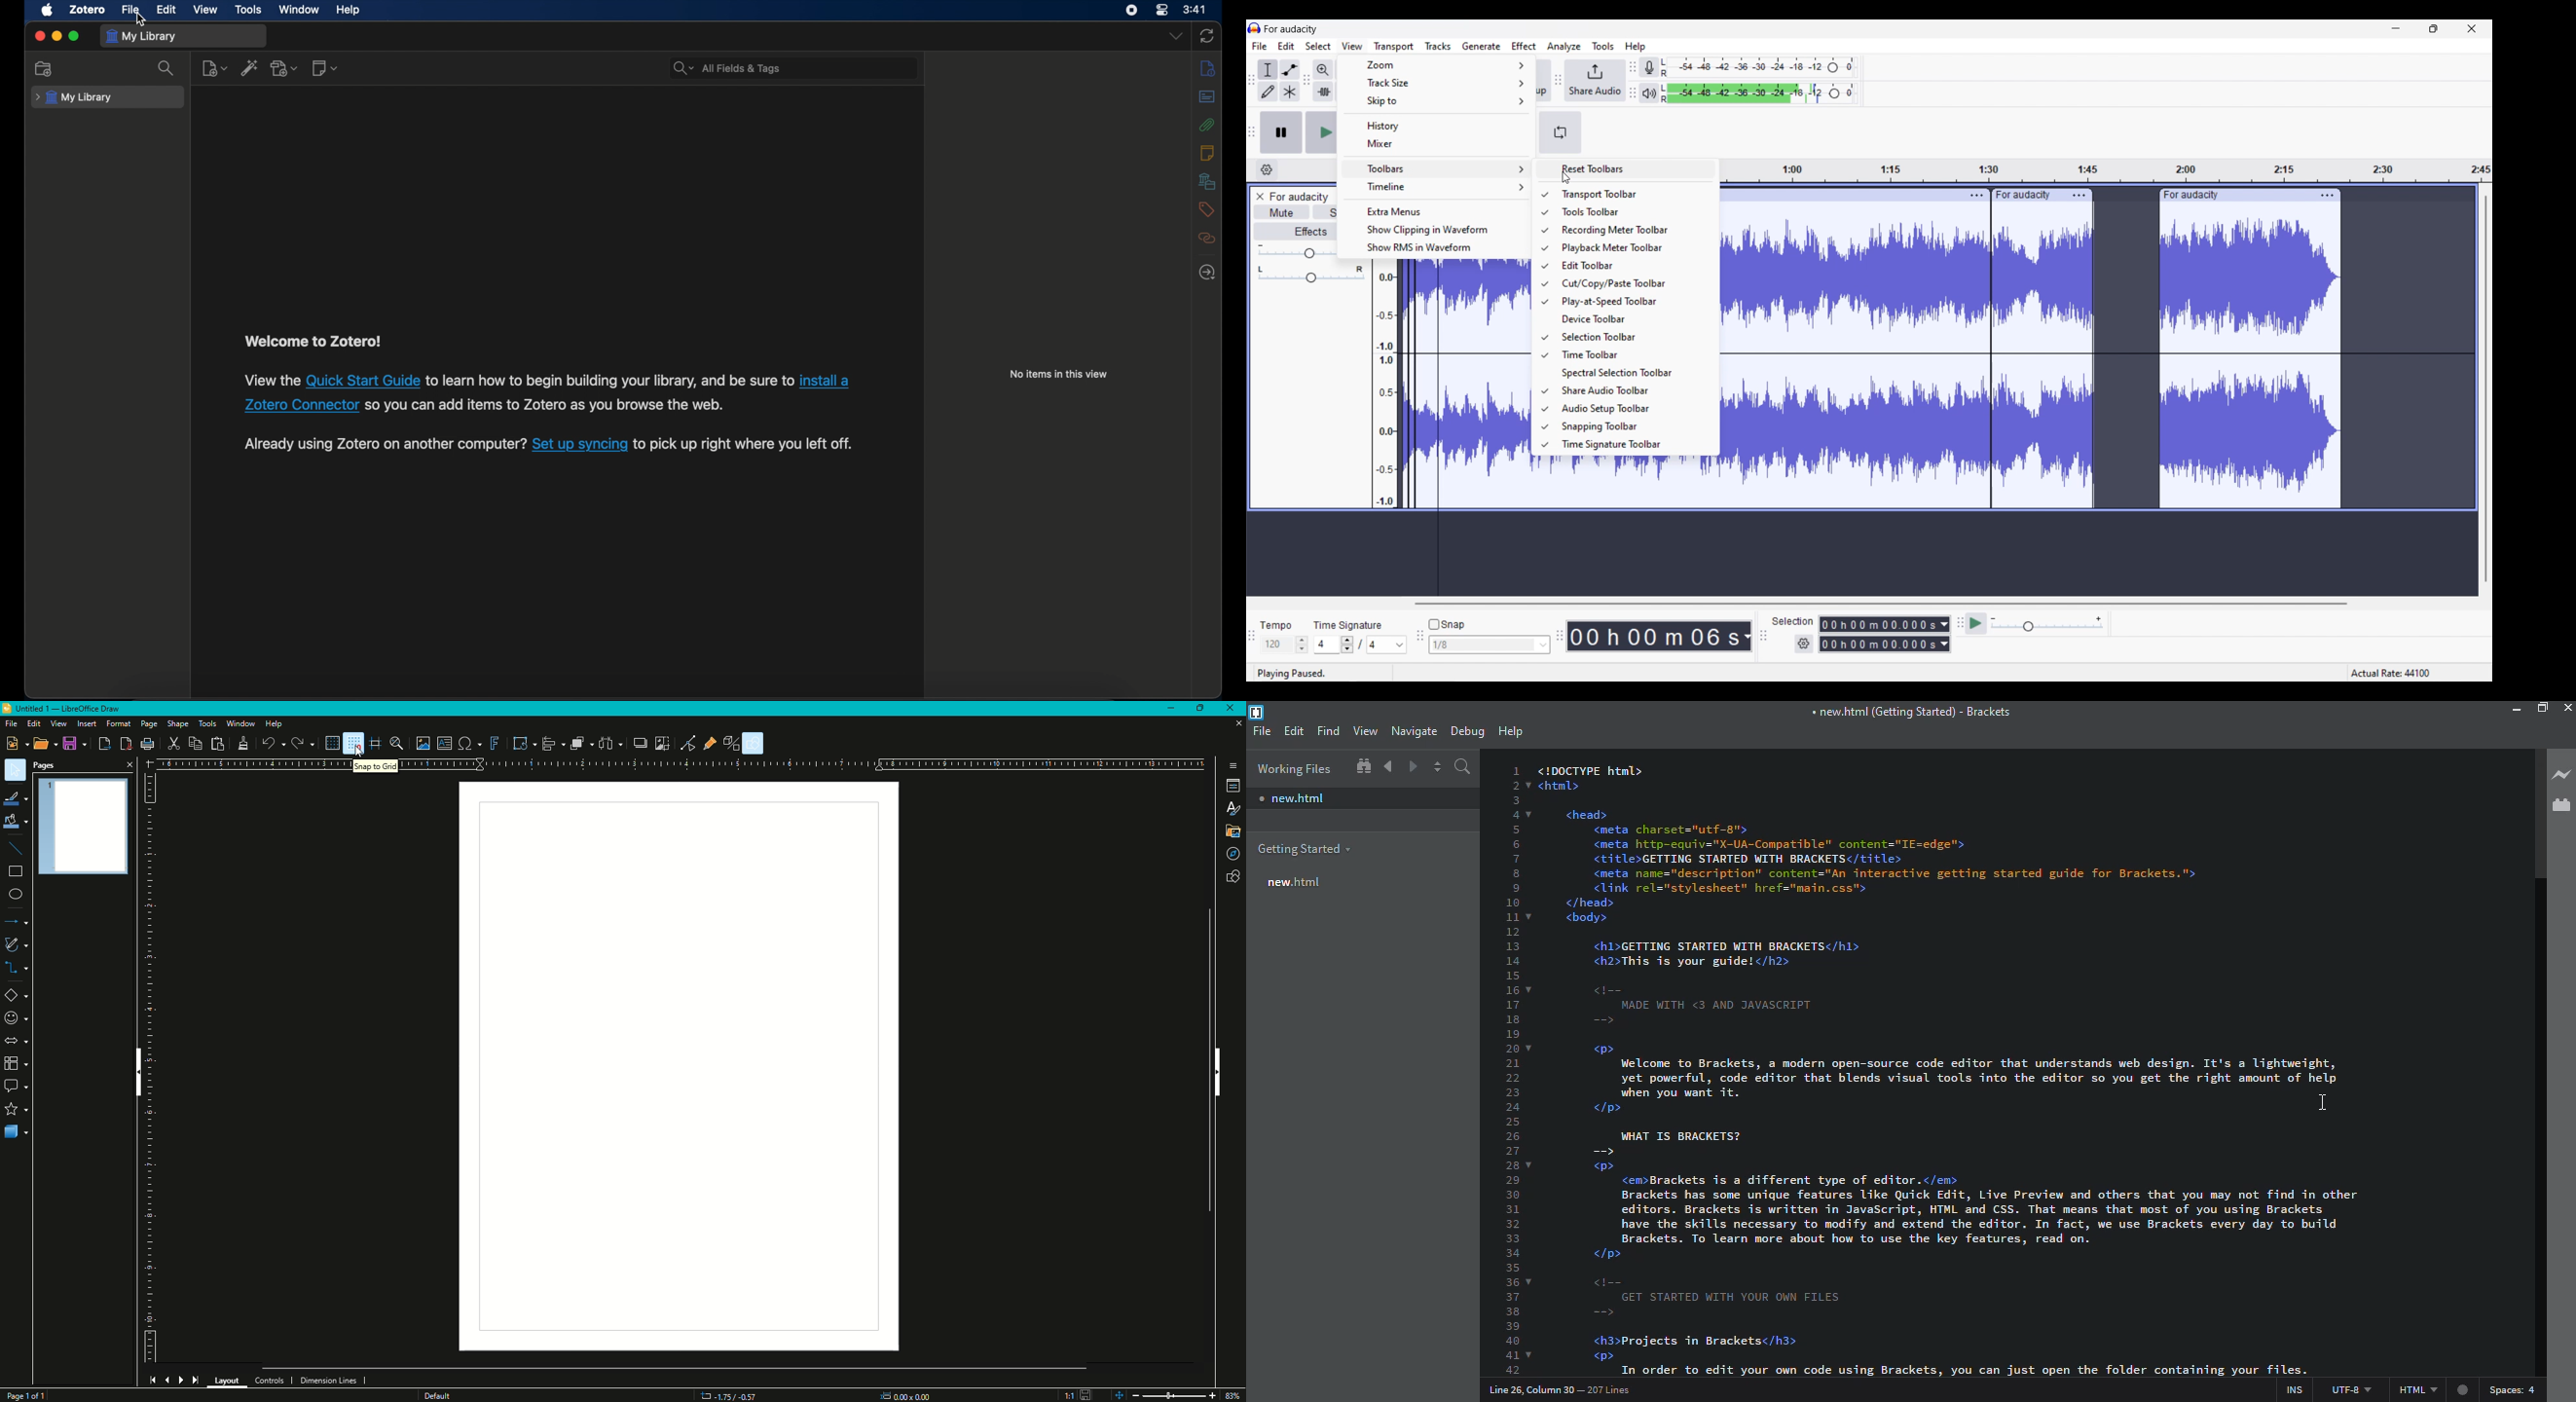 The height and width of the screenshot is (1428, 2576). Describe the element at coordinates (19, 891) in the screenshot. I see `Ellipse` at that location.